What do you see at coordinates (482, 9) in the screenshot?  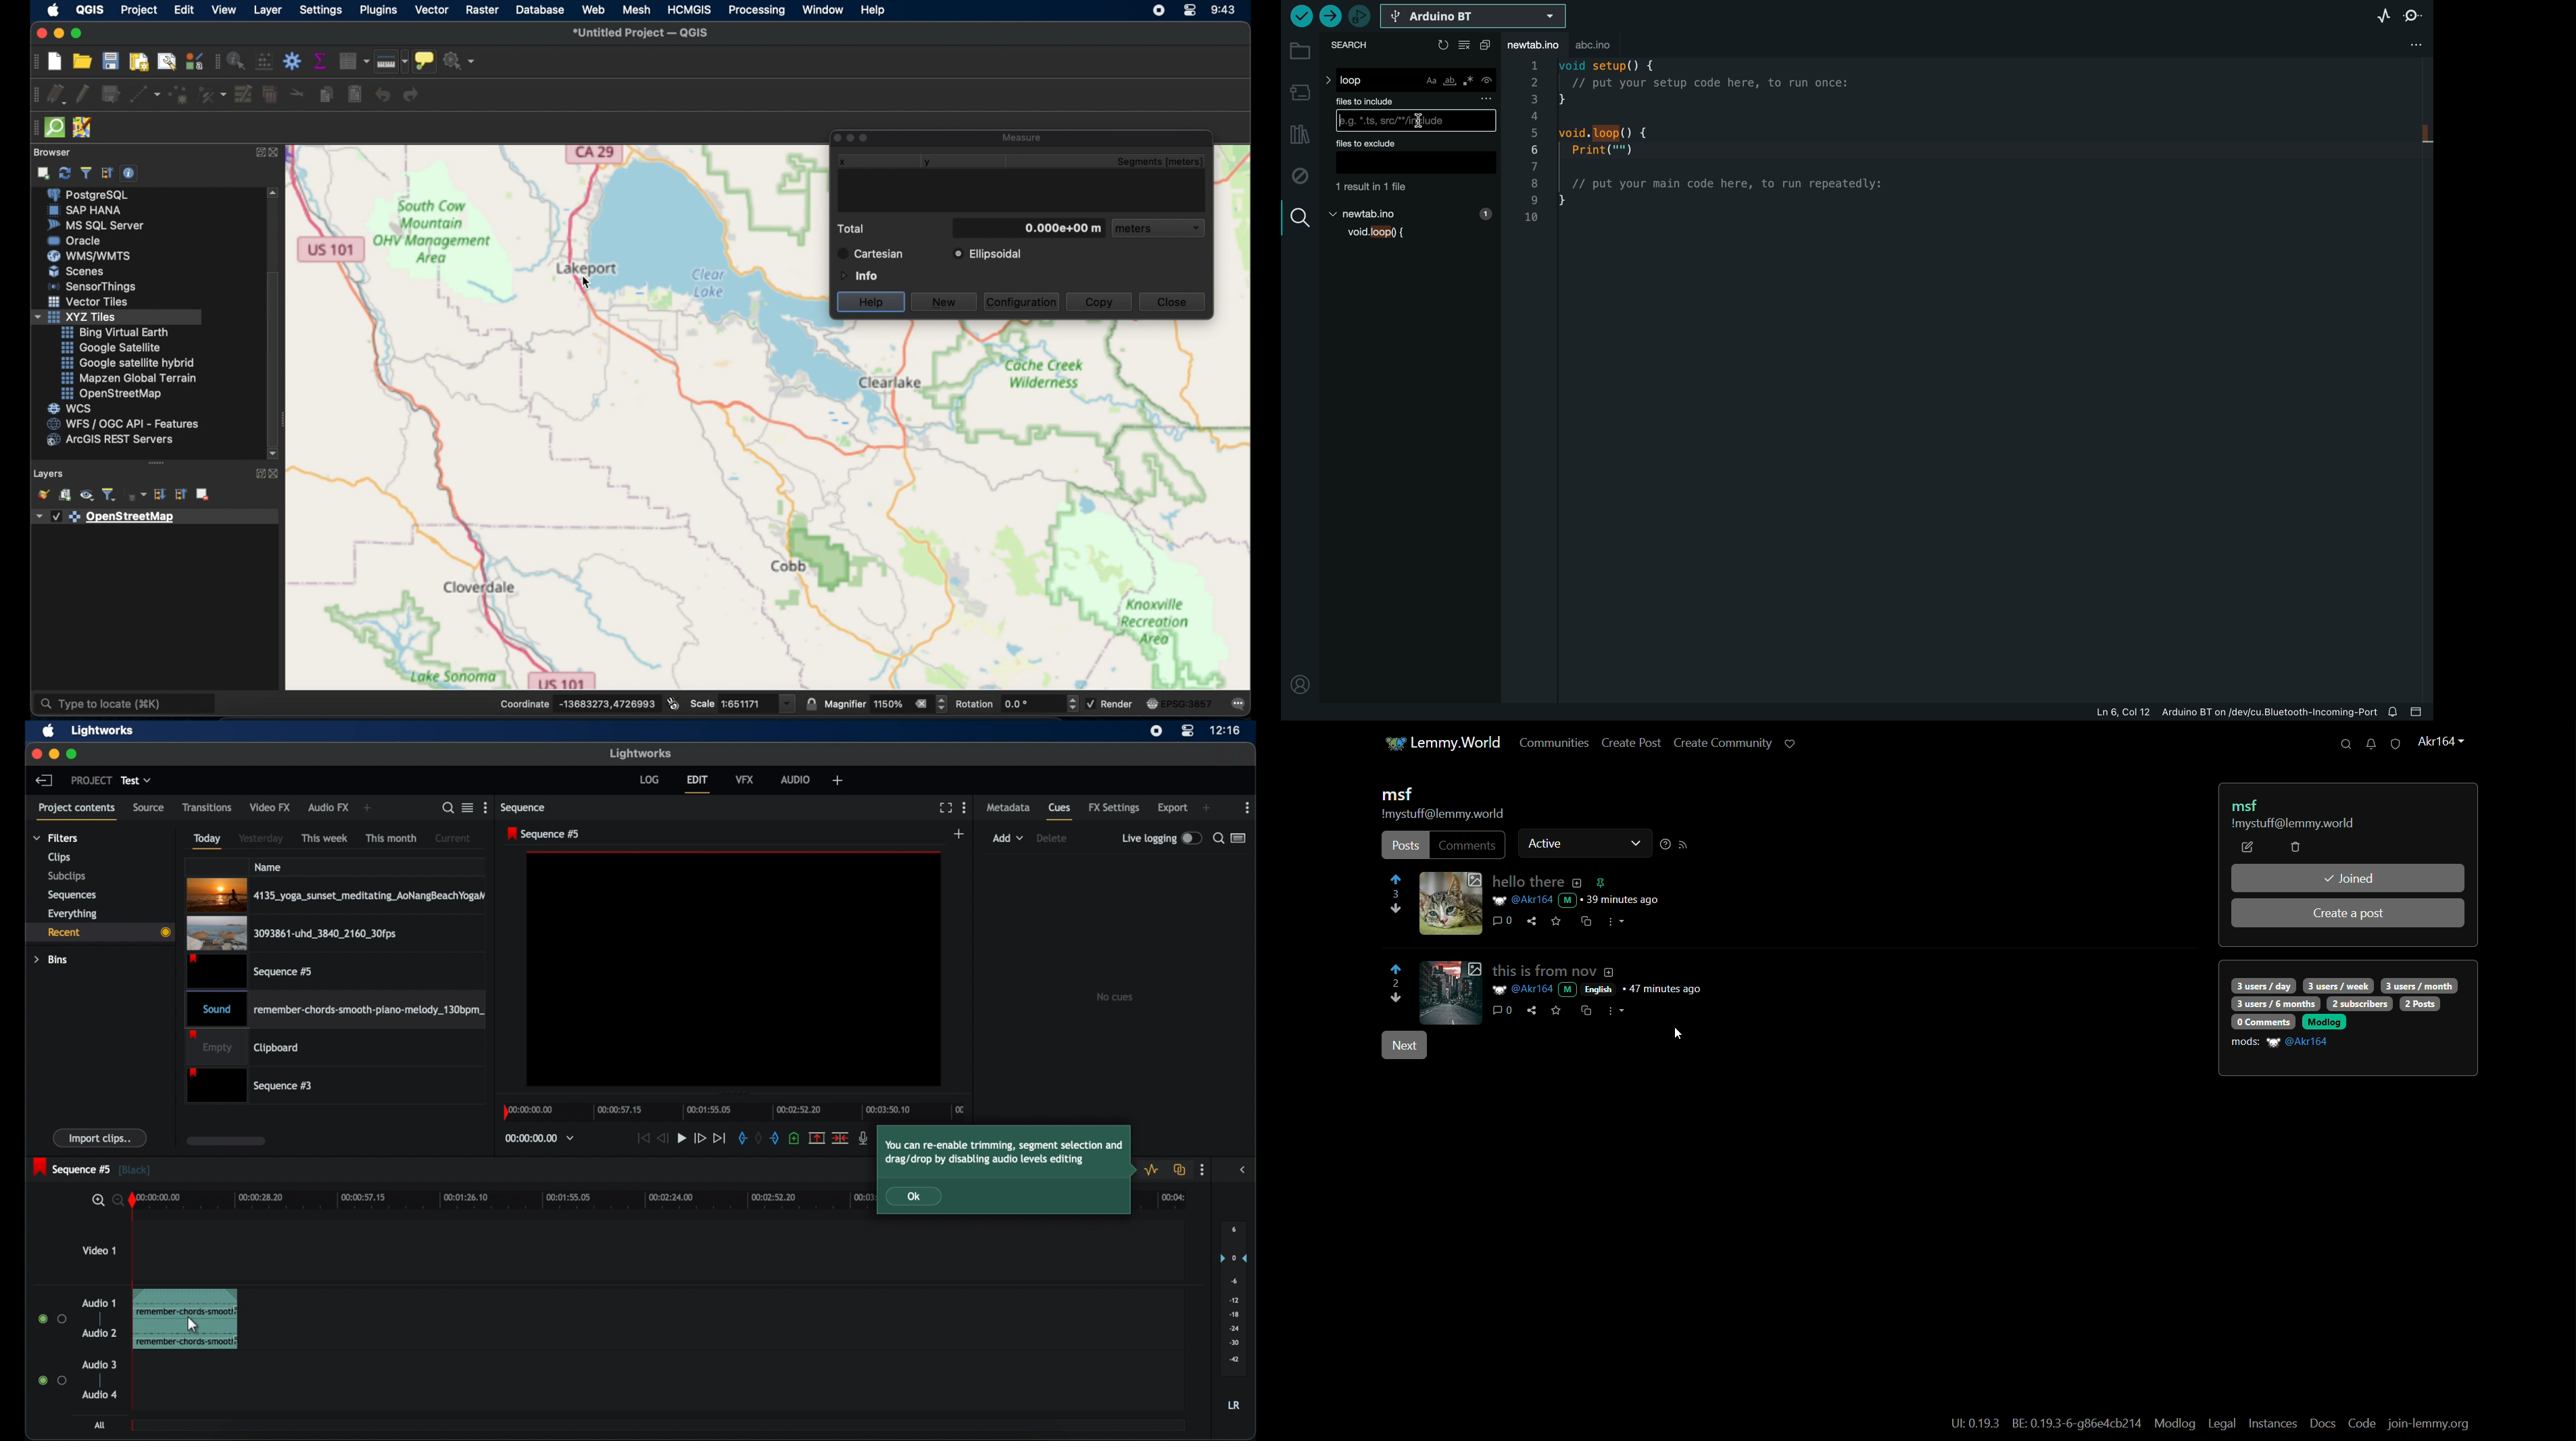 I see `raster` at bounding box center [482, 9].